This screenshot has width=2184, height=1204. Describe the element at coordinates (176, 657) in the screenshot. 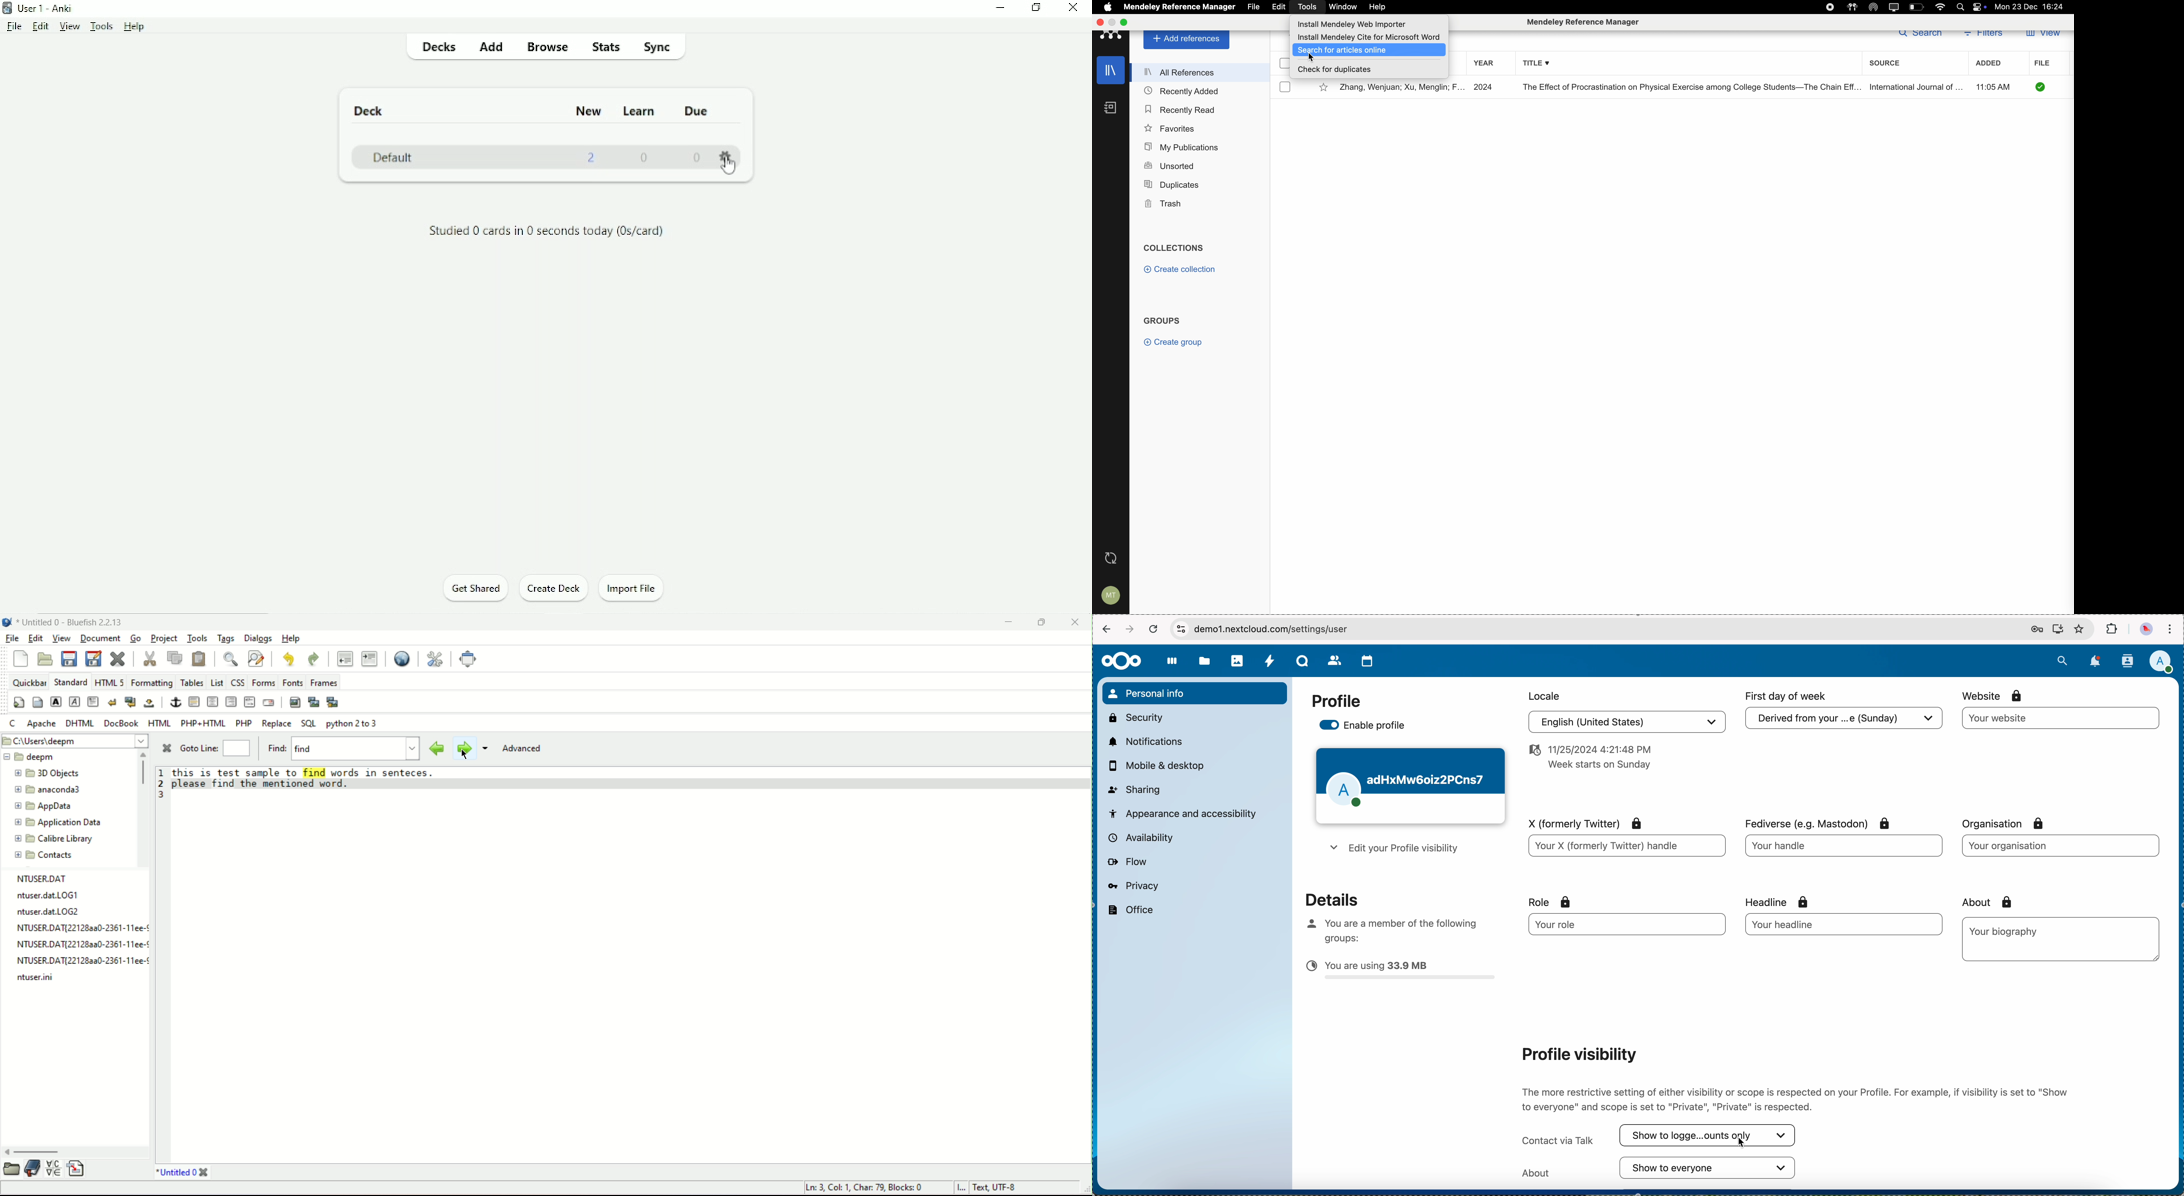

I see `copy` at that location.